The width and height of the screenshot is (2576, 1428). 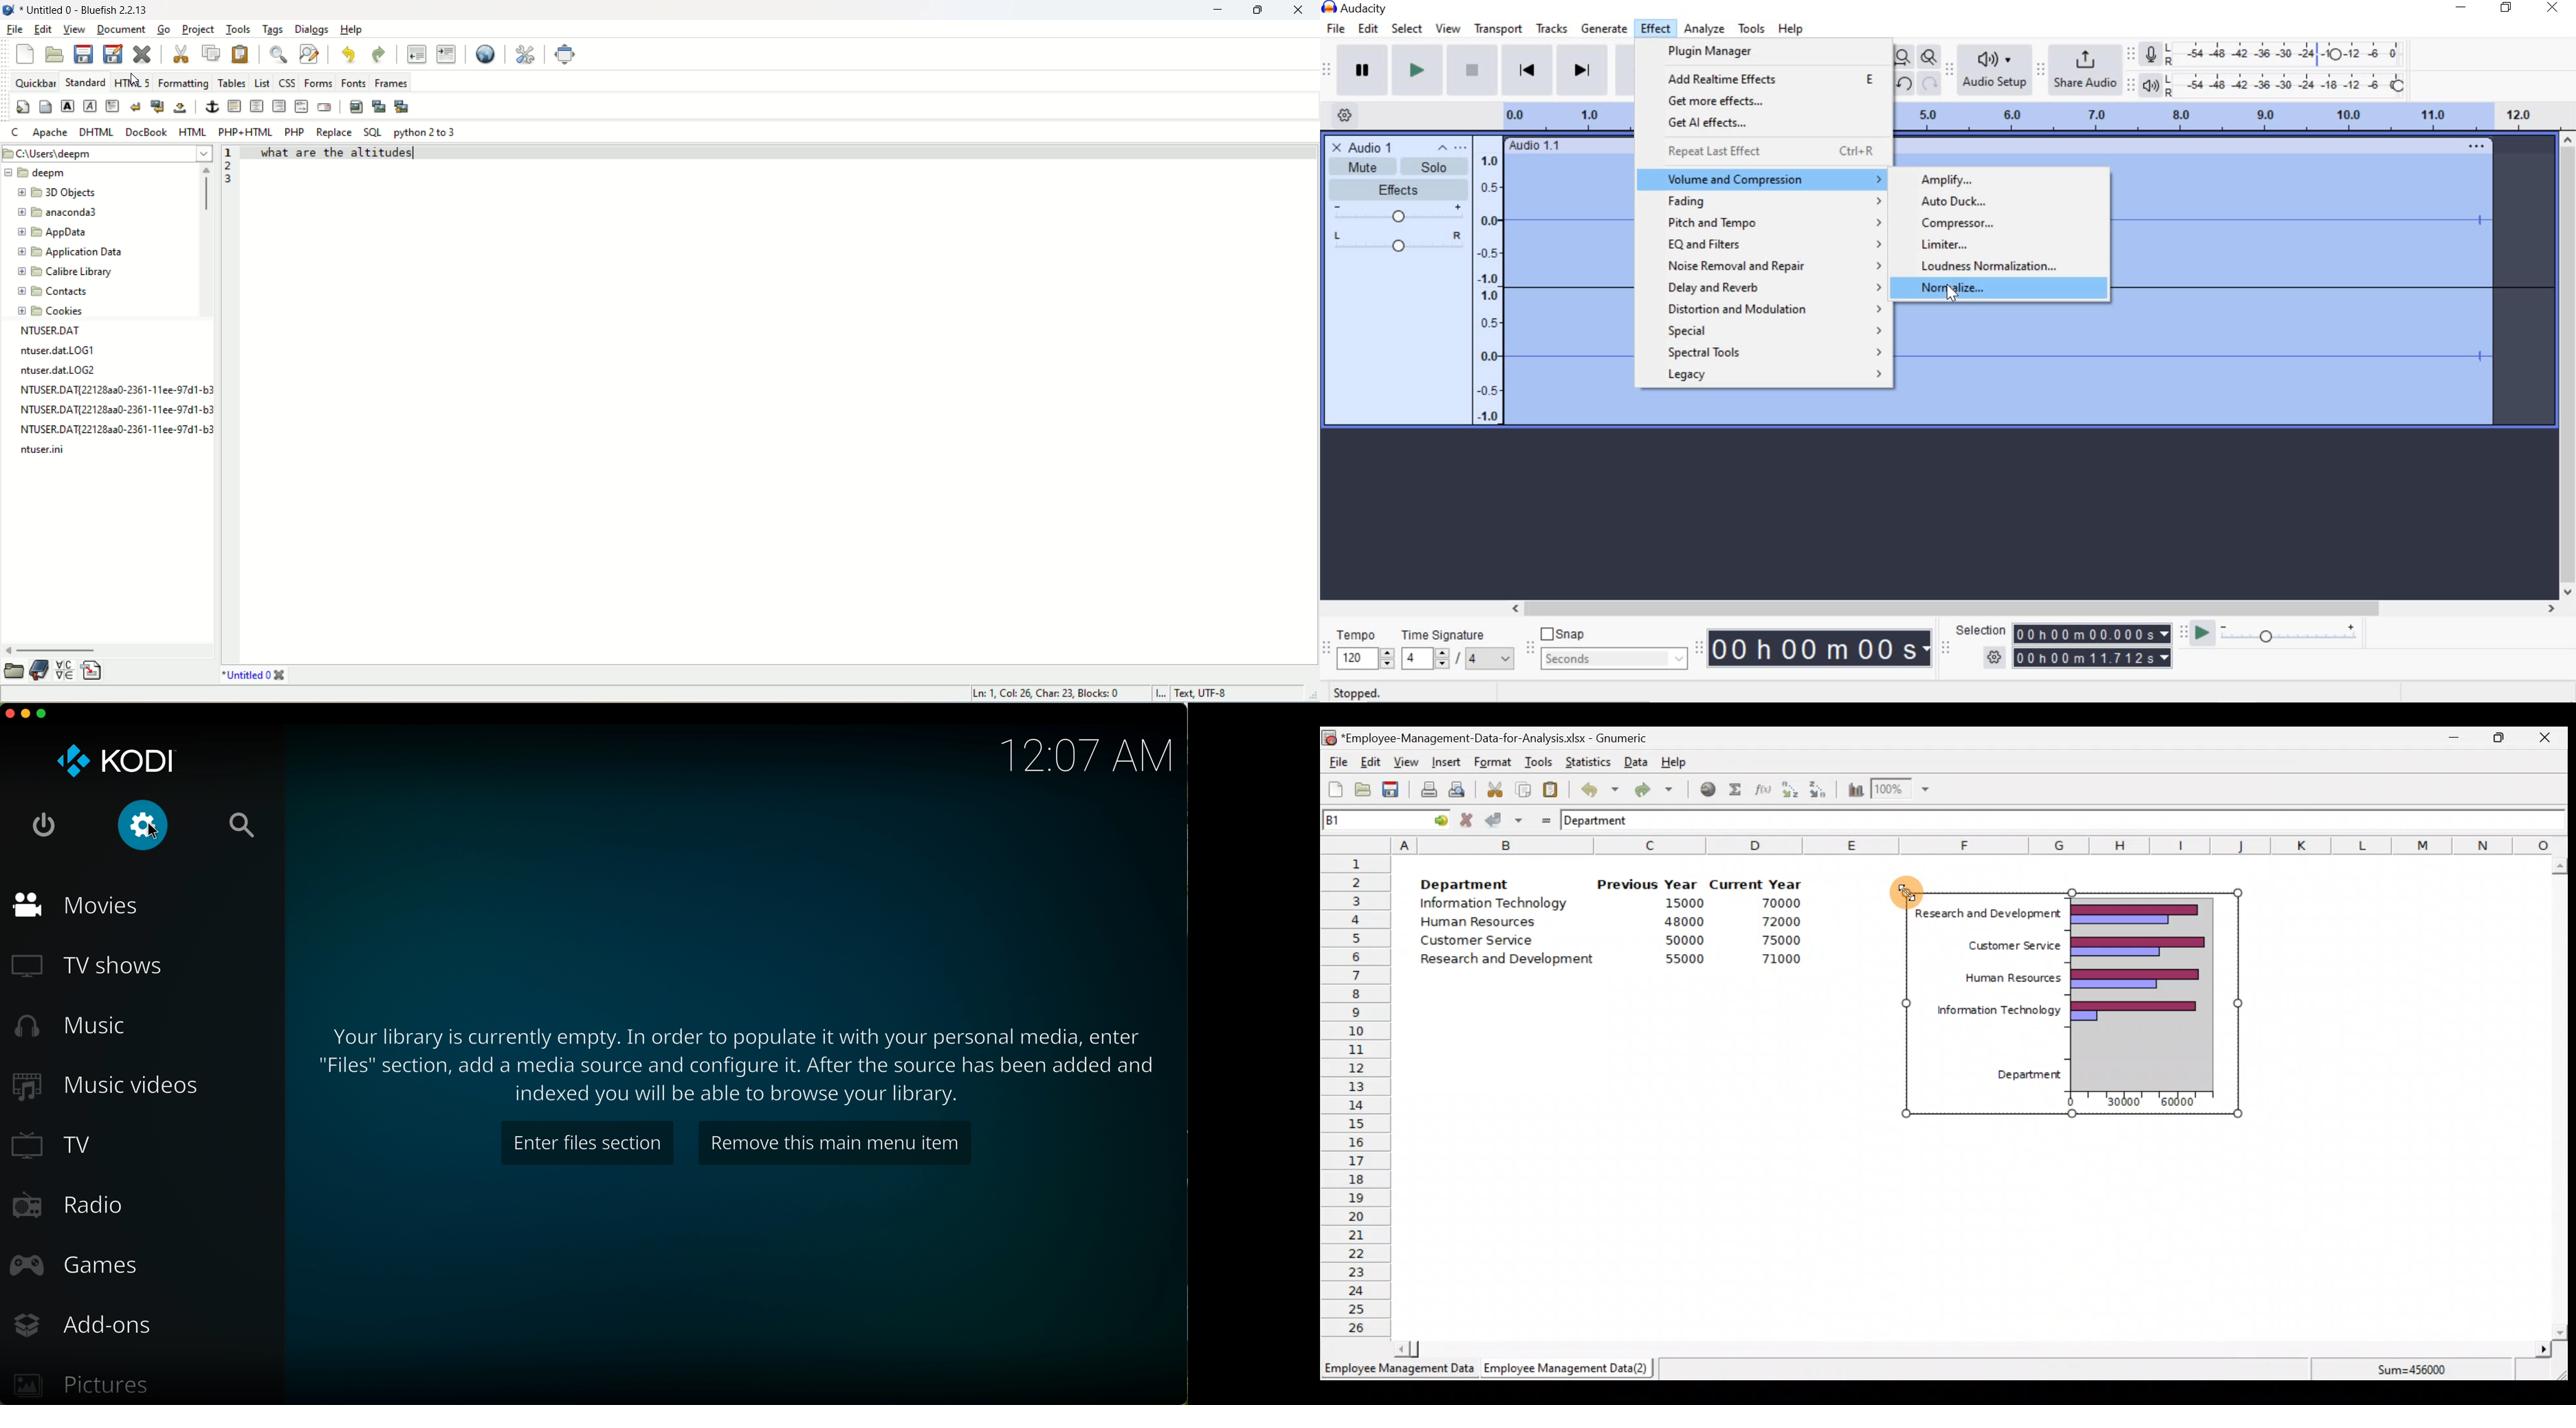 What do you see at coordinates (1368, 28) in the screenshot?
I see `edit` at bounding box center [1368, 28].